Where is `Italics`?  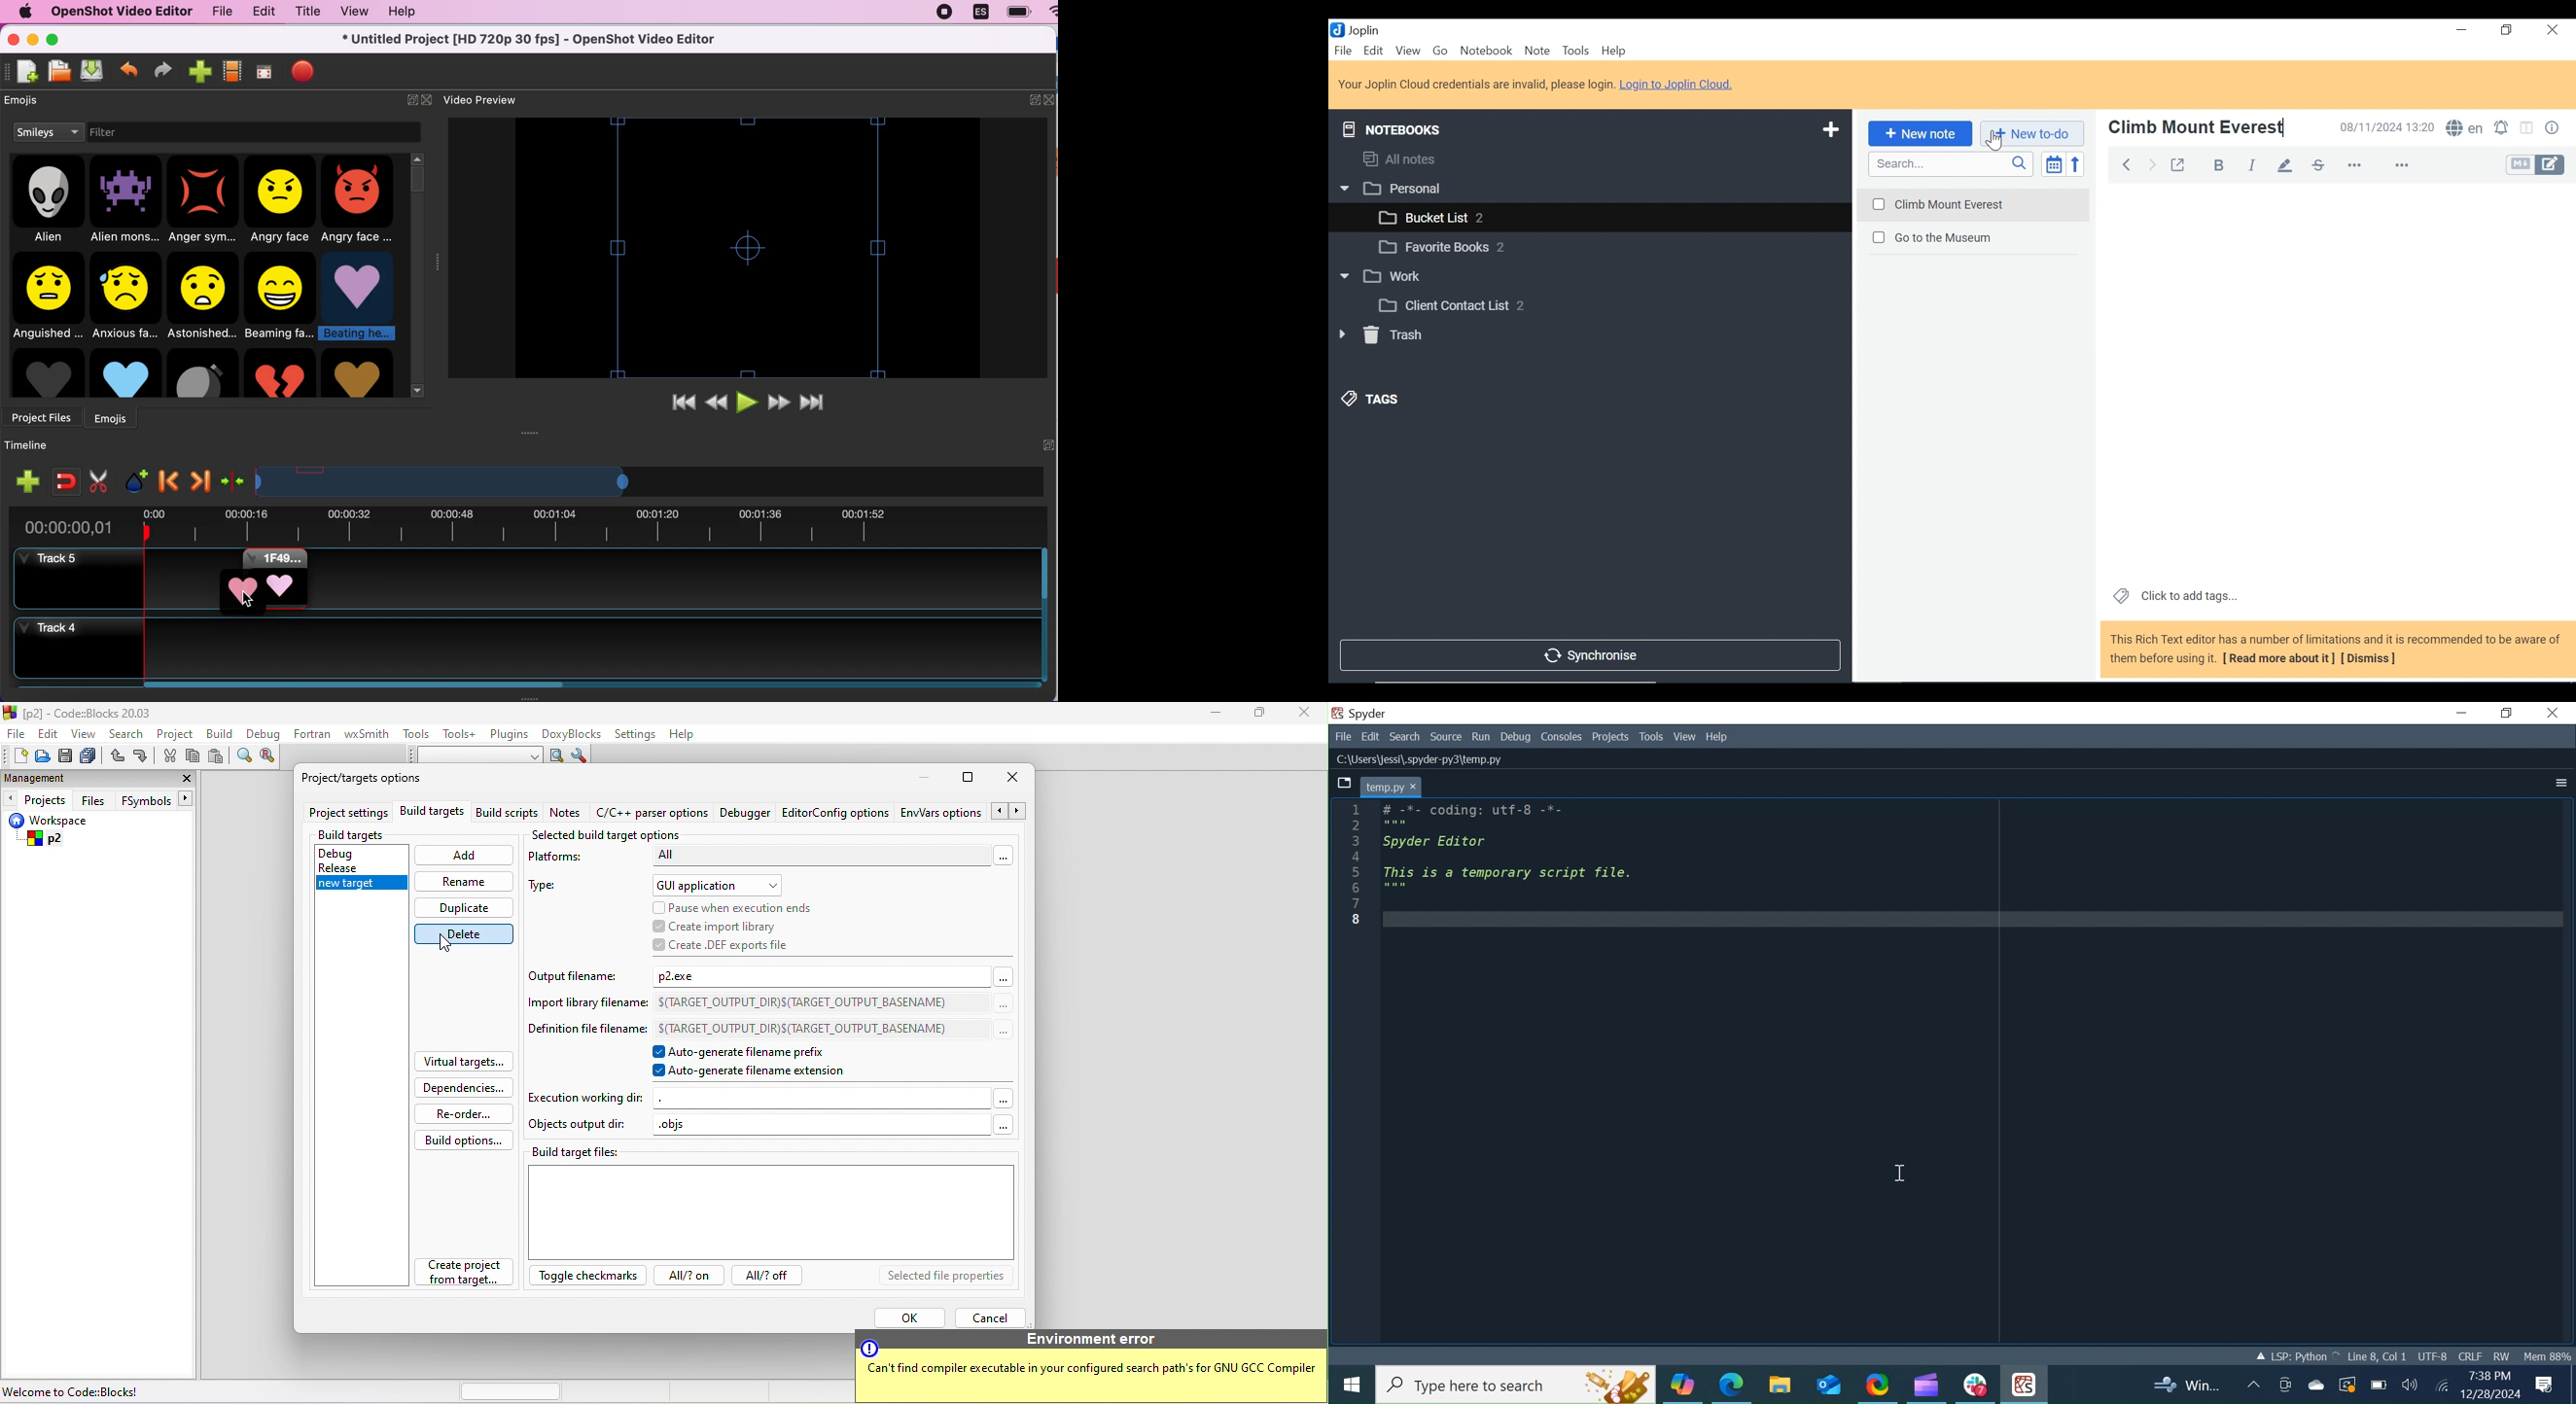 Italics is located at coordinates (2252, 166).